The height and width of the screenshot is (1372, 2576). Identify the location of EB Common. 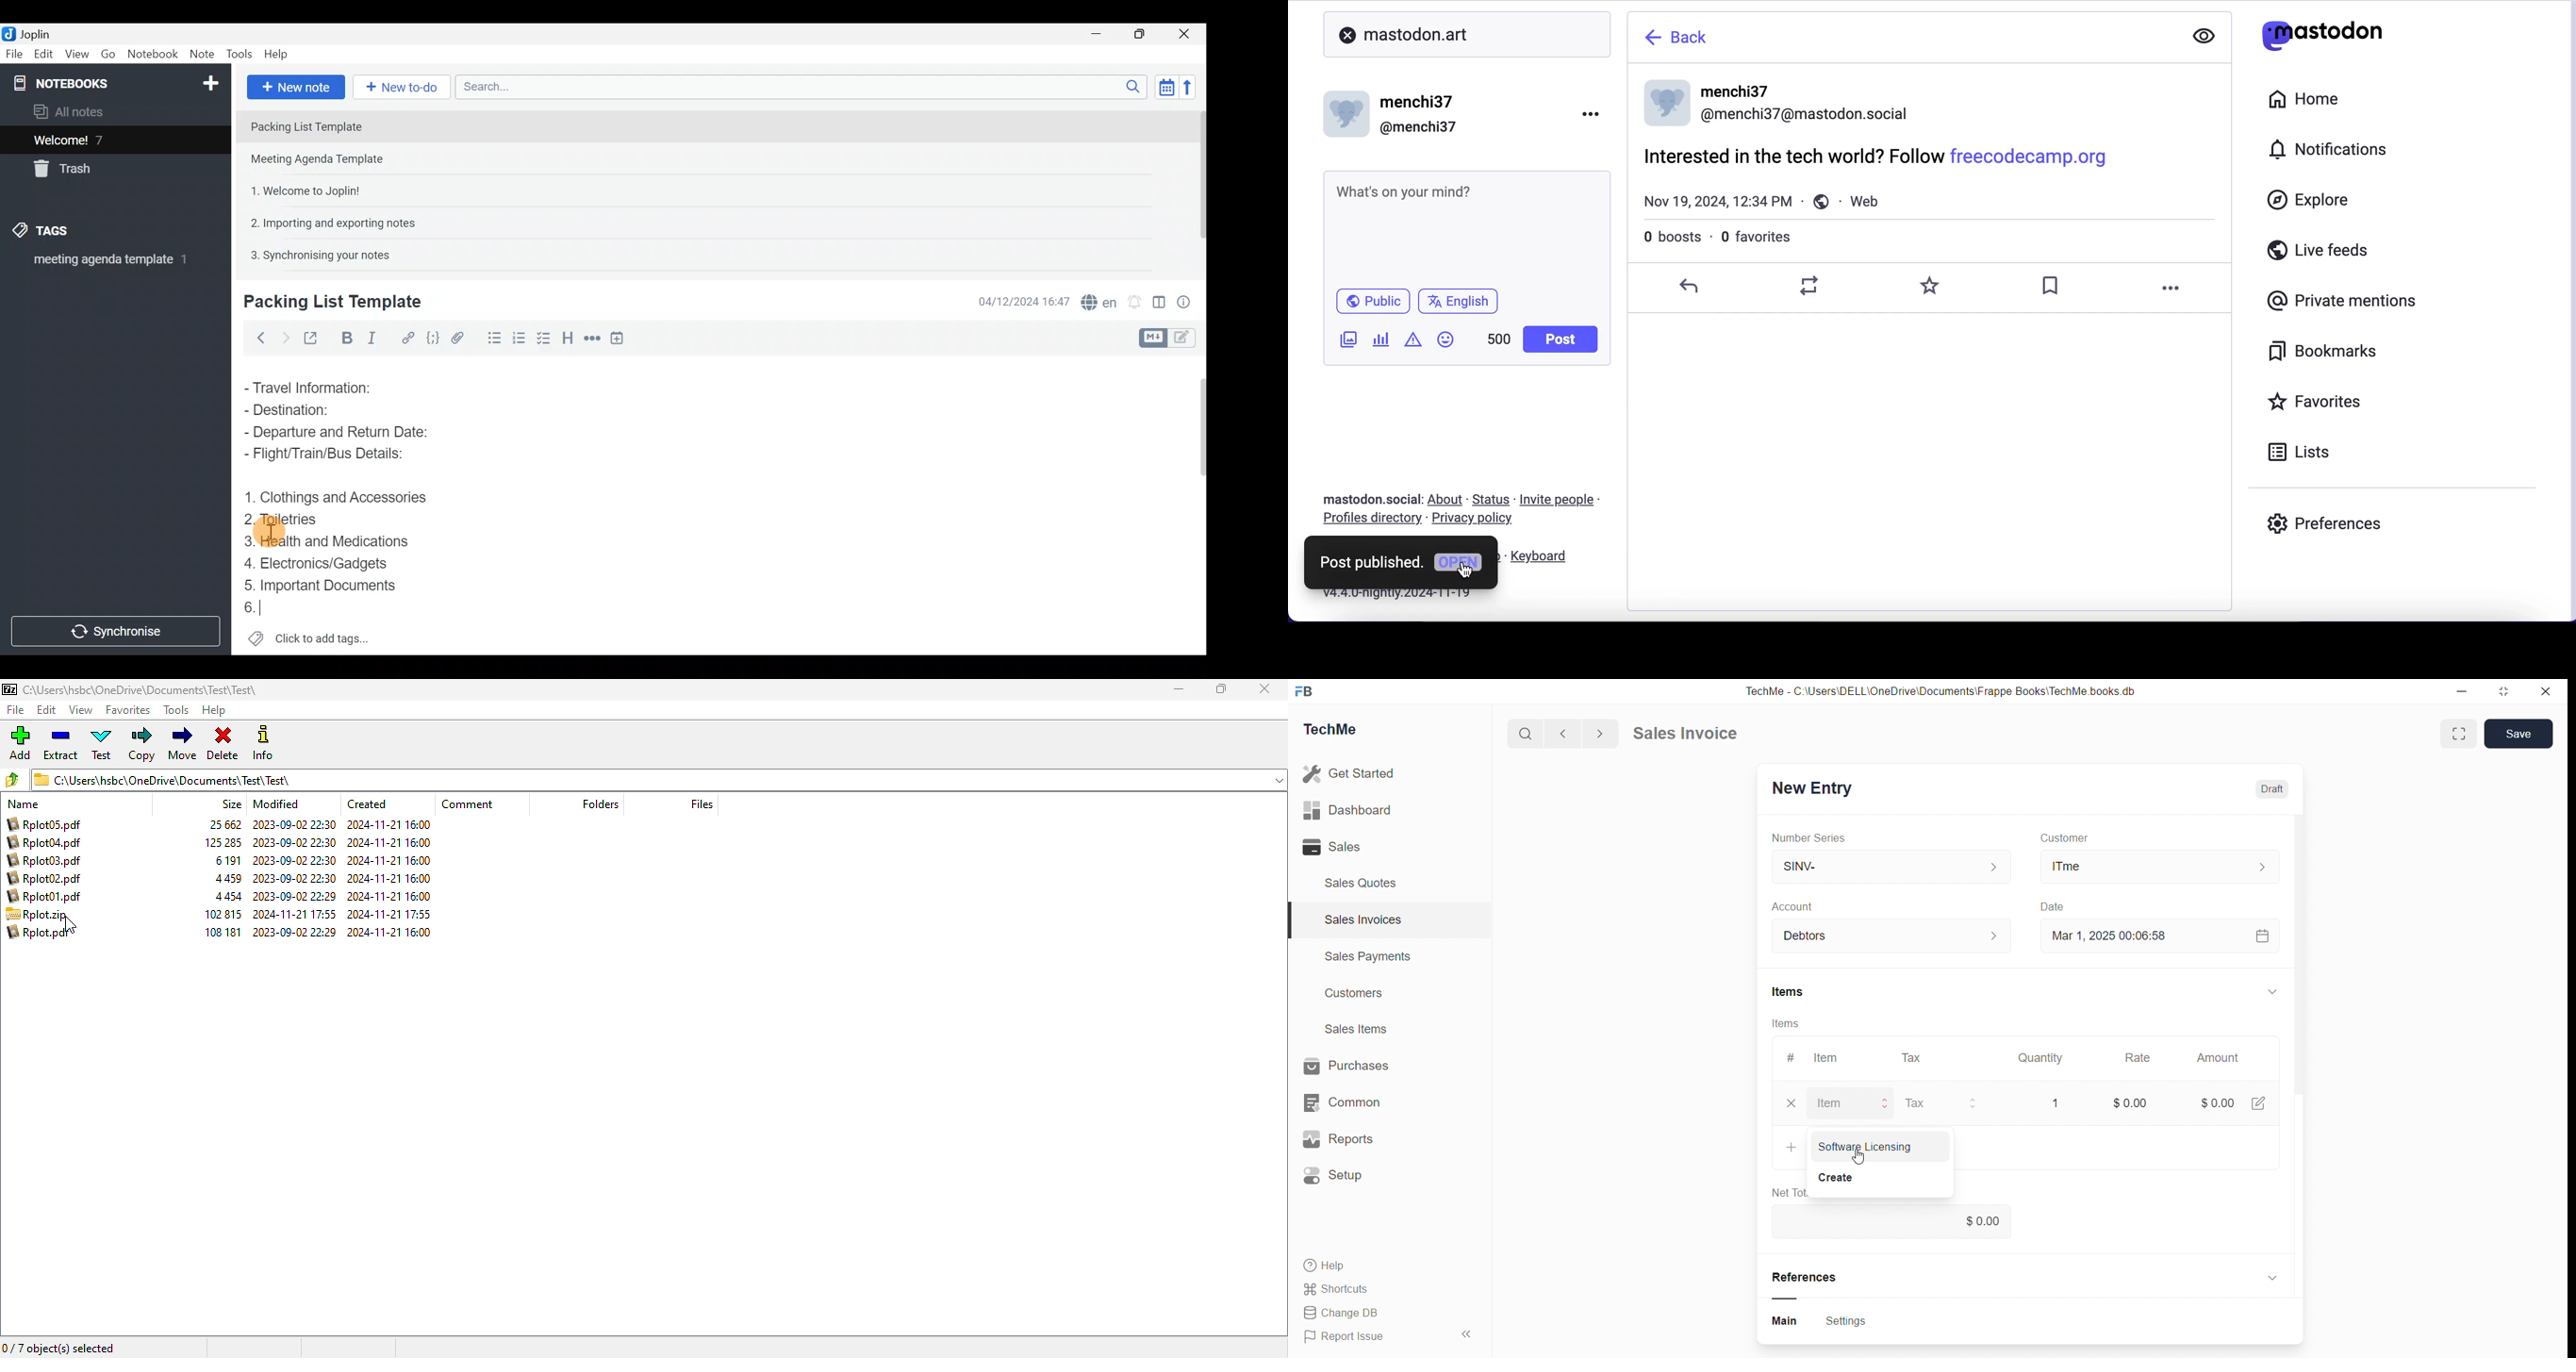
(1355, 1102).